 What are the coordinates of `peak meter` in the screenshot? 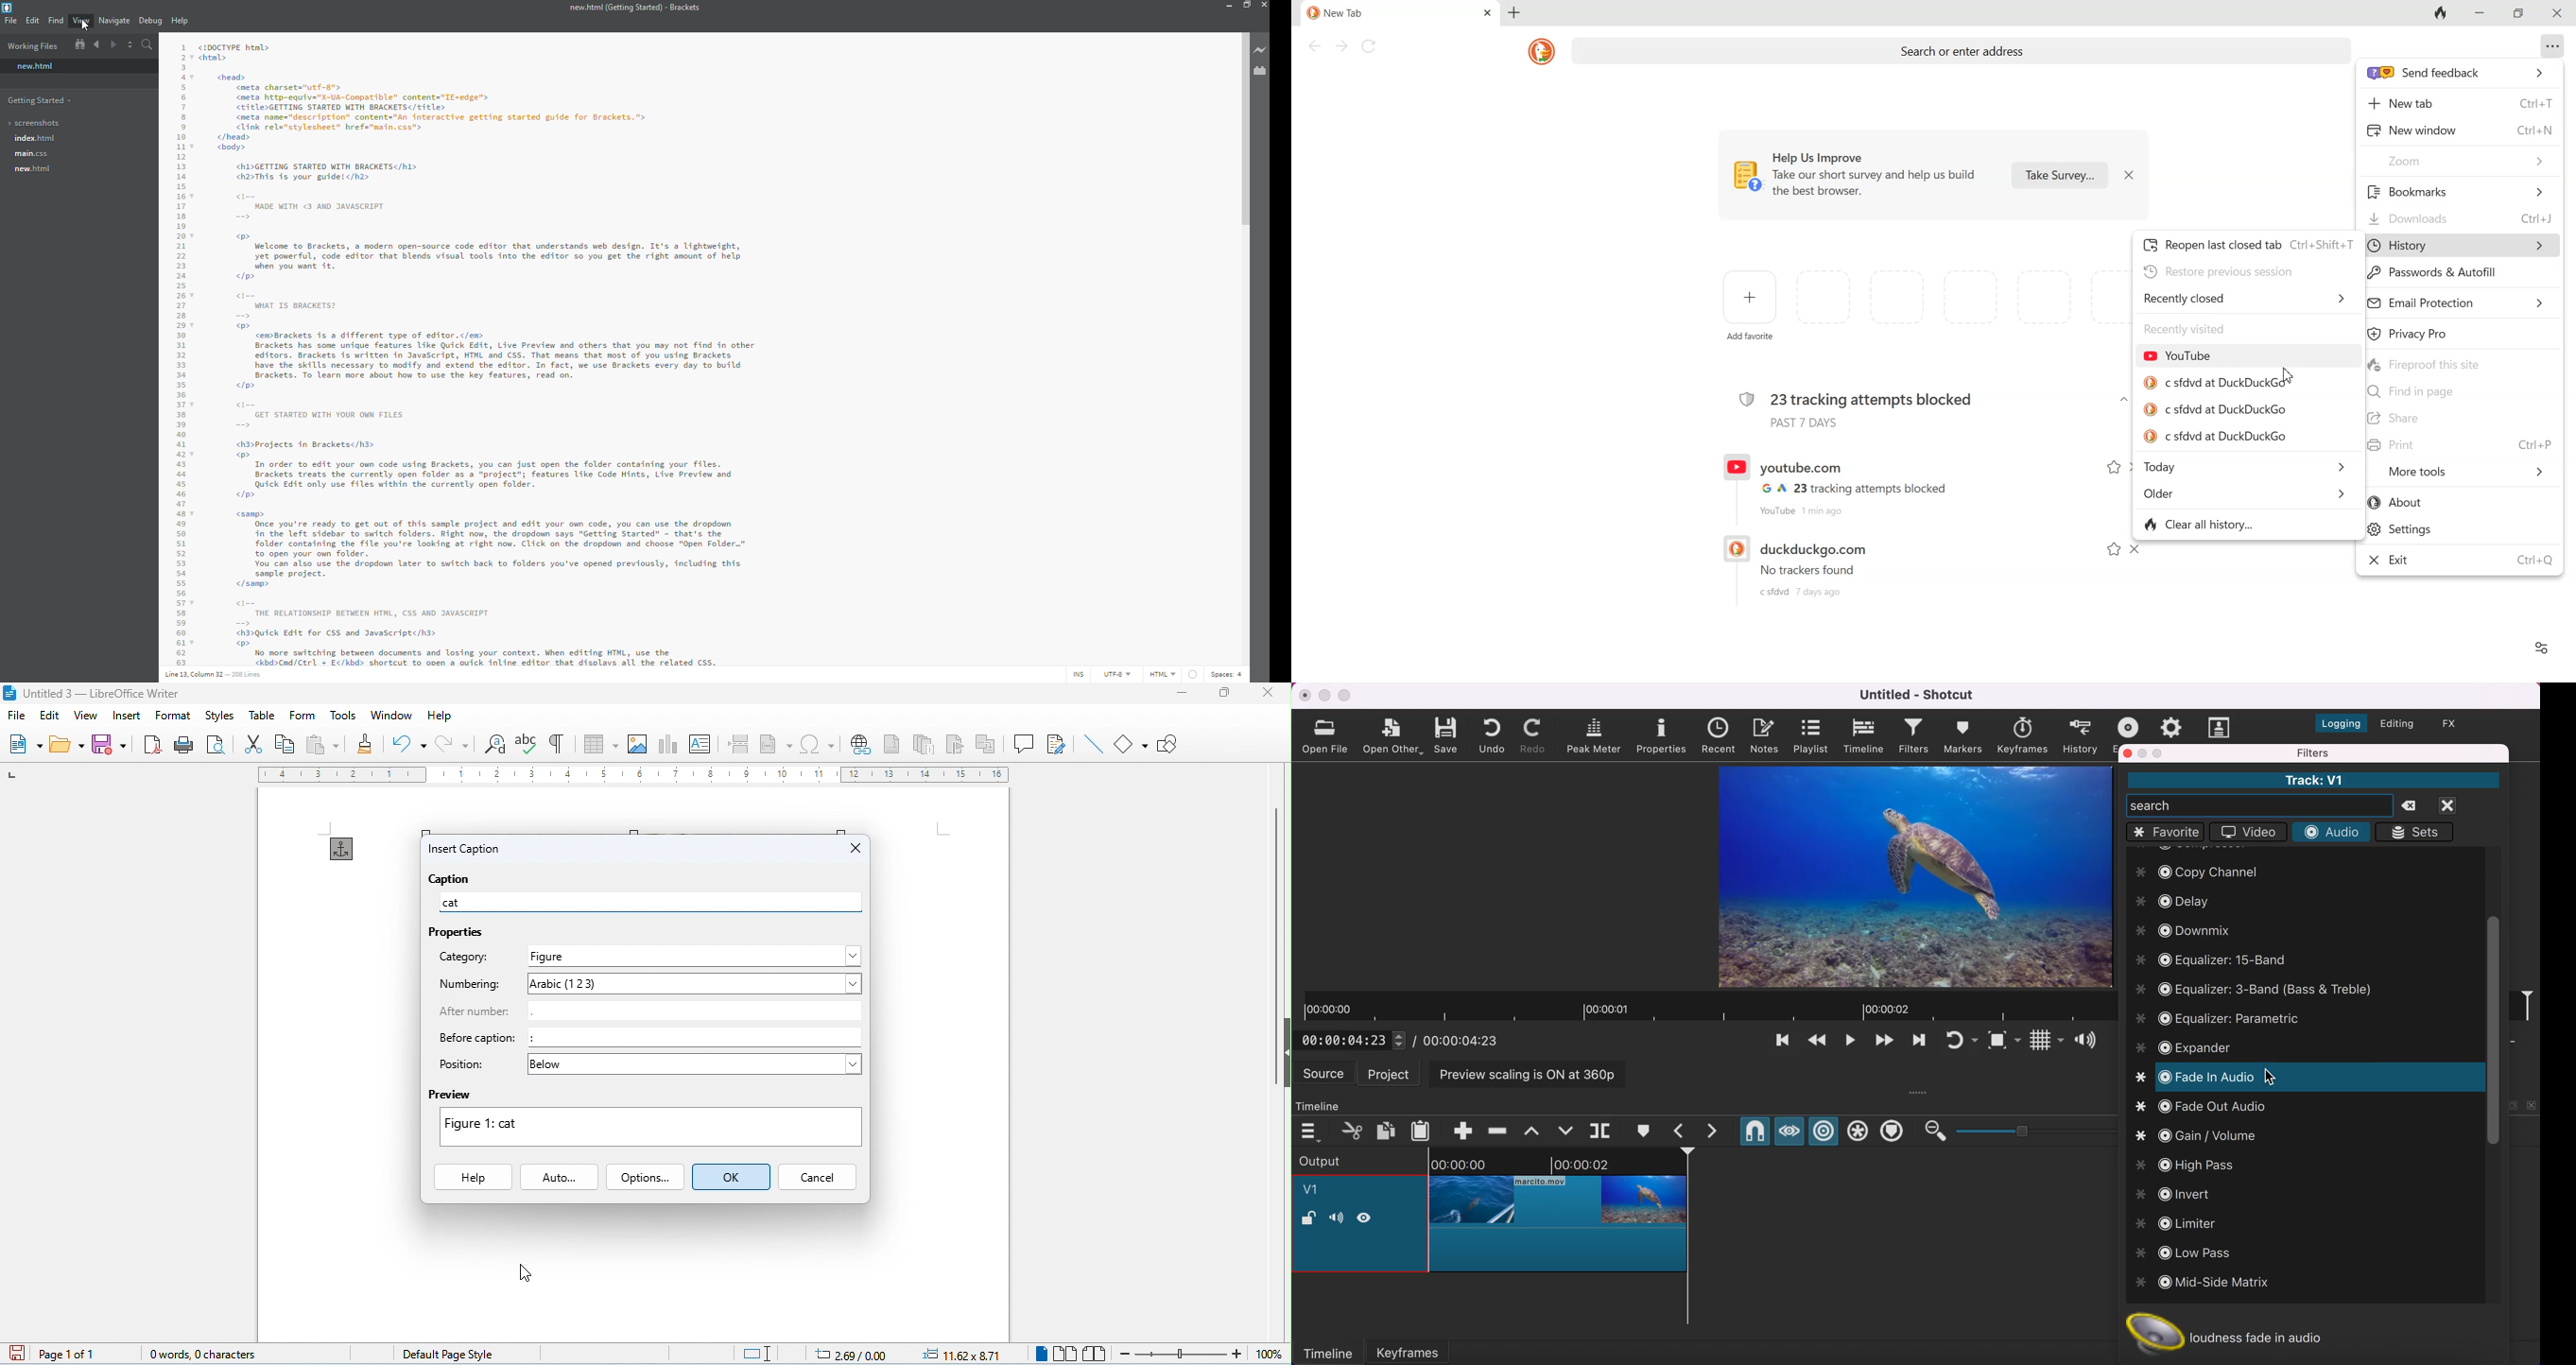 It's located at (1596, 736).